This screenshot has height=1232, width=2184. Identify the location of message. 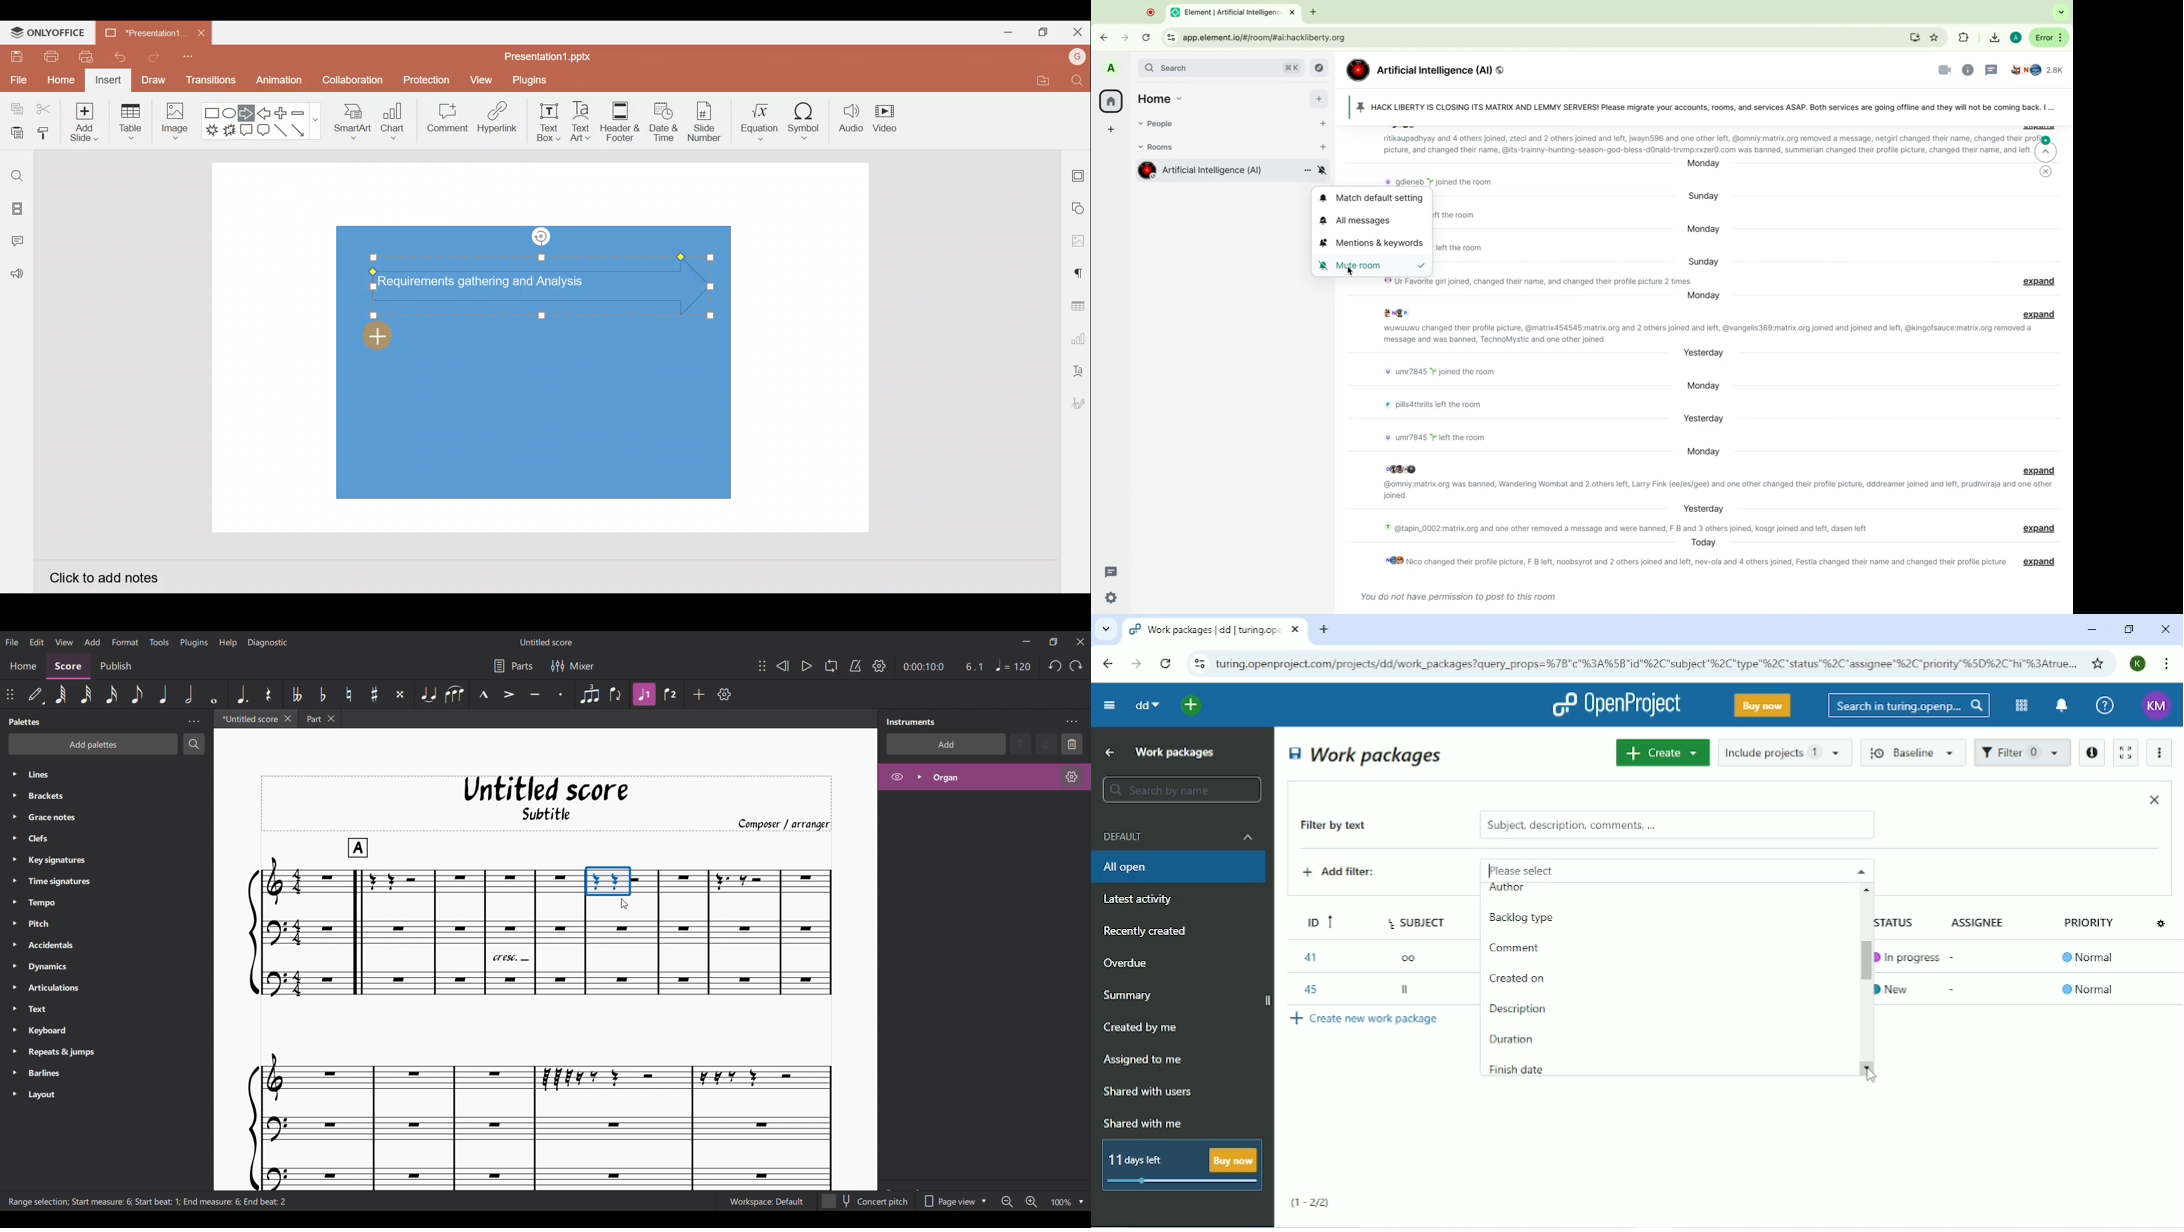
(1455, 216).